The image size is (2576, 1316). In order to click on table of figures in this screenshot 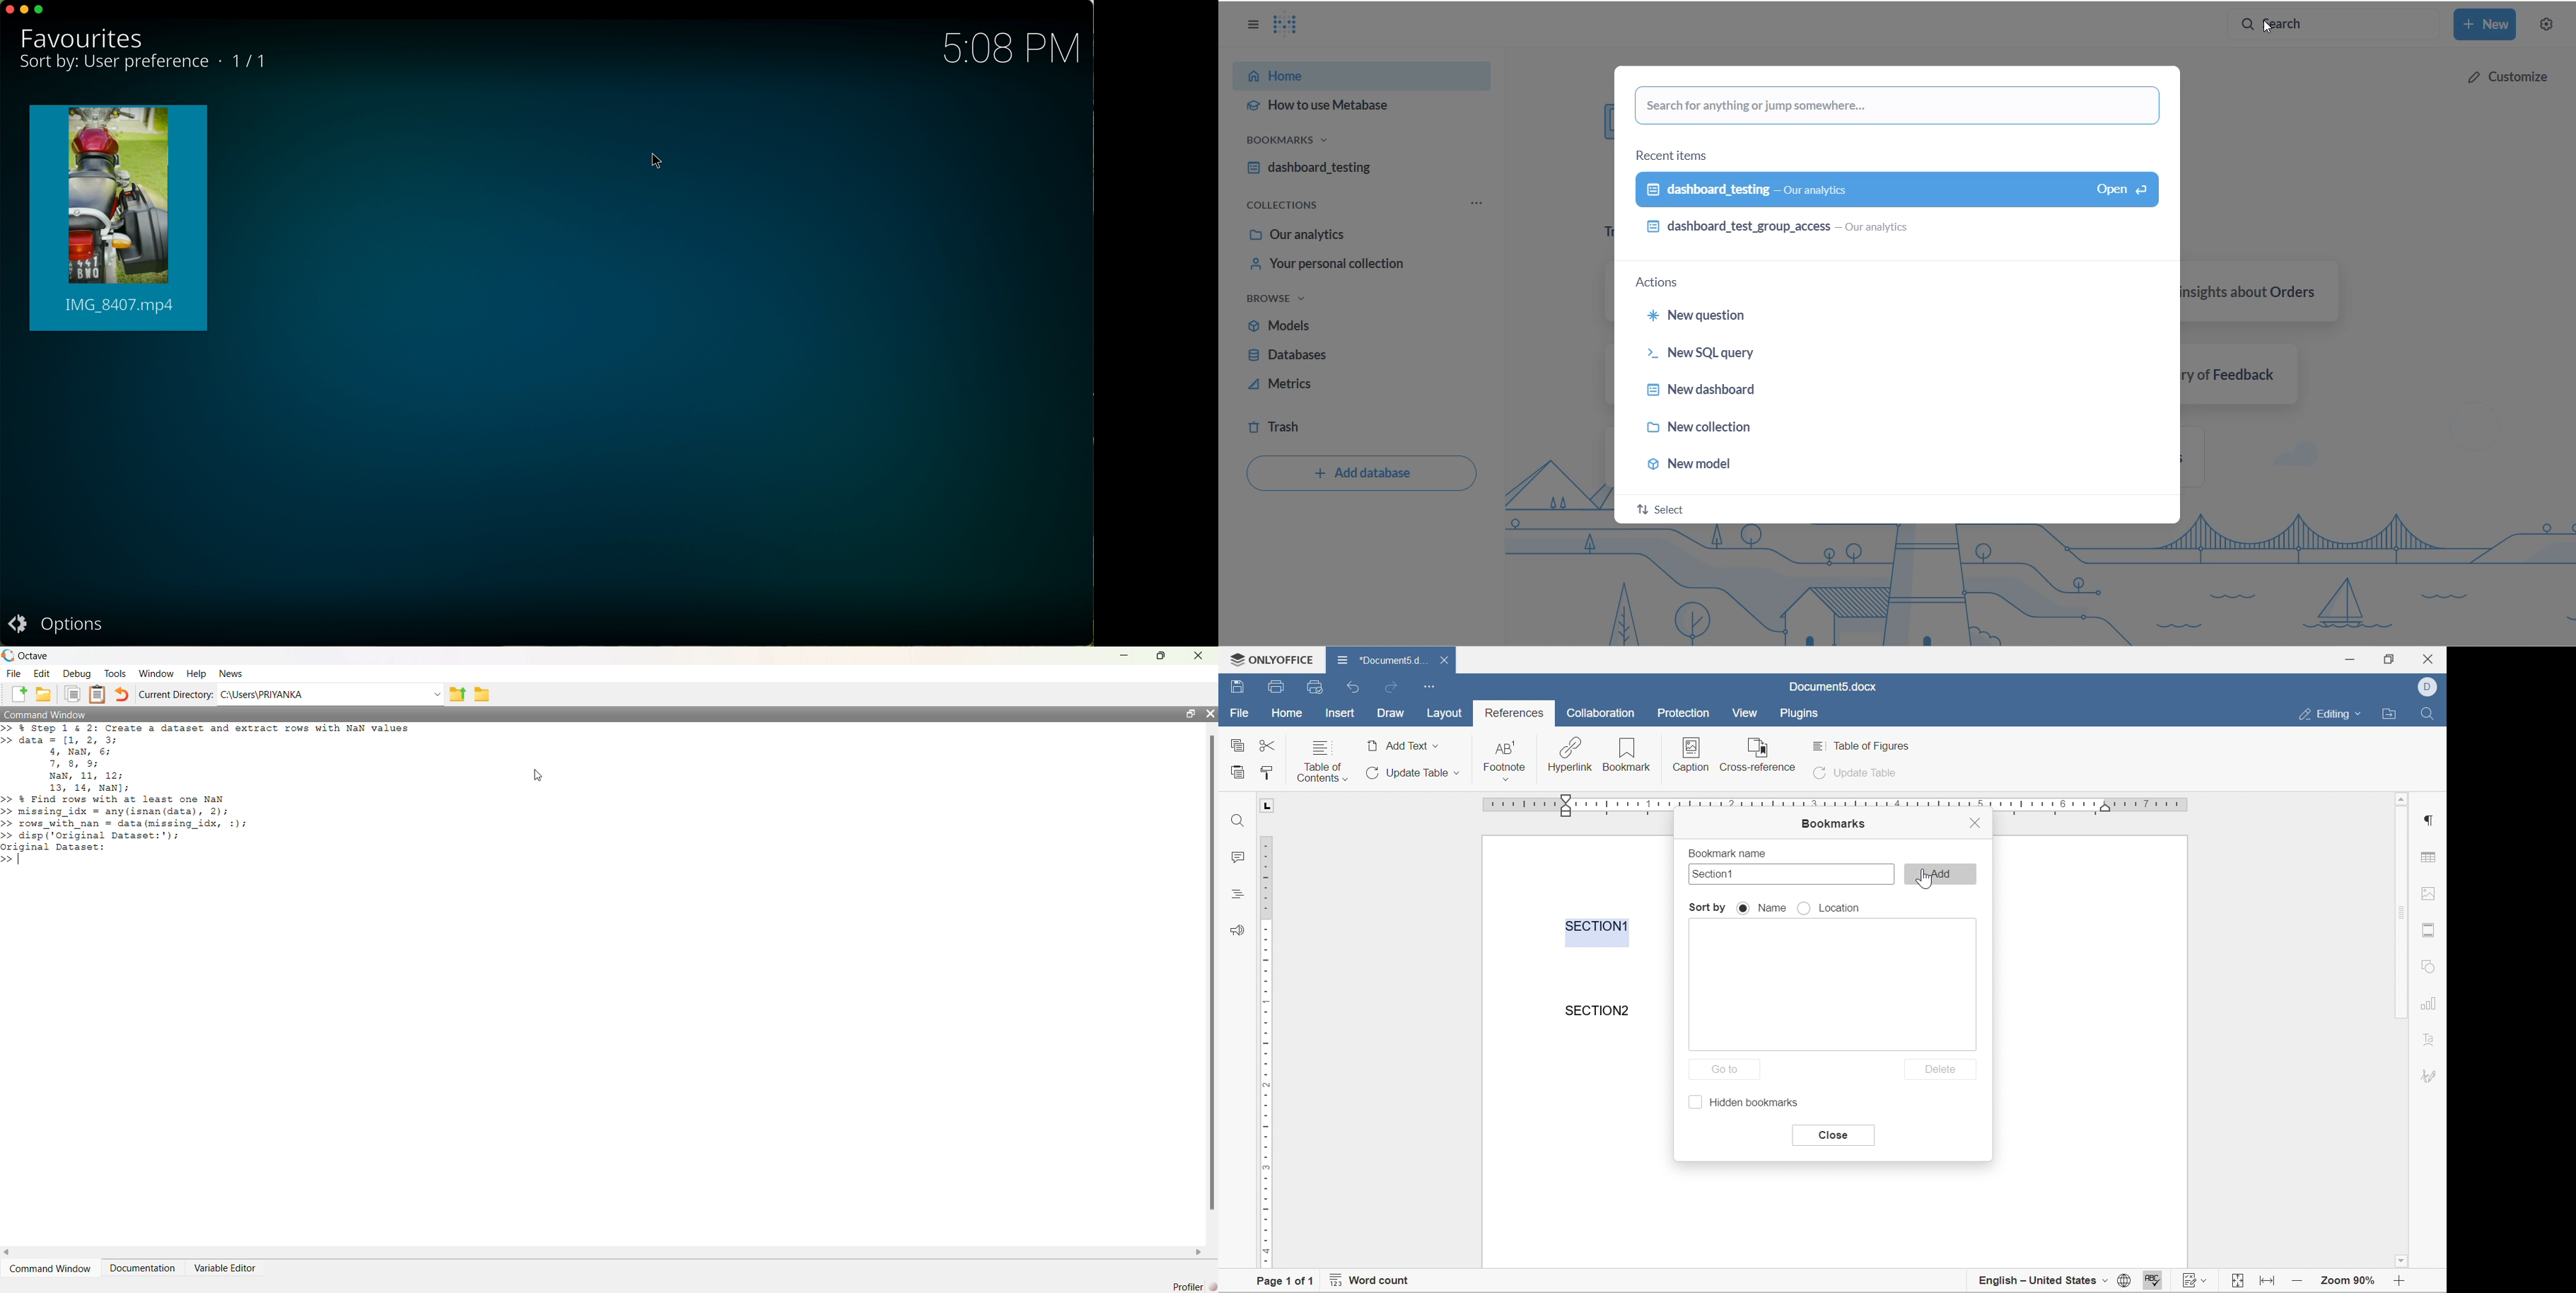, I will do `click(1865, 746)`.